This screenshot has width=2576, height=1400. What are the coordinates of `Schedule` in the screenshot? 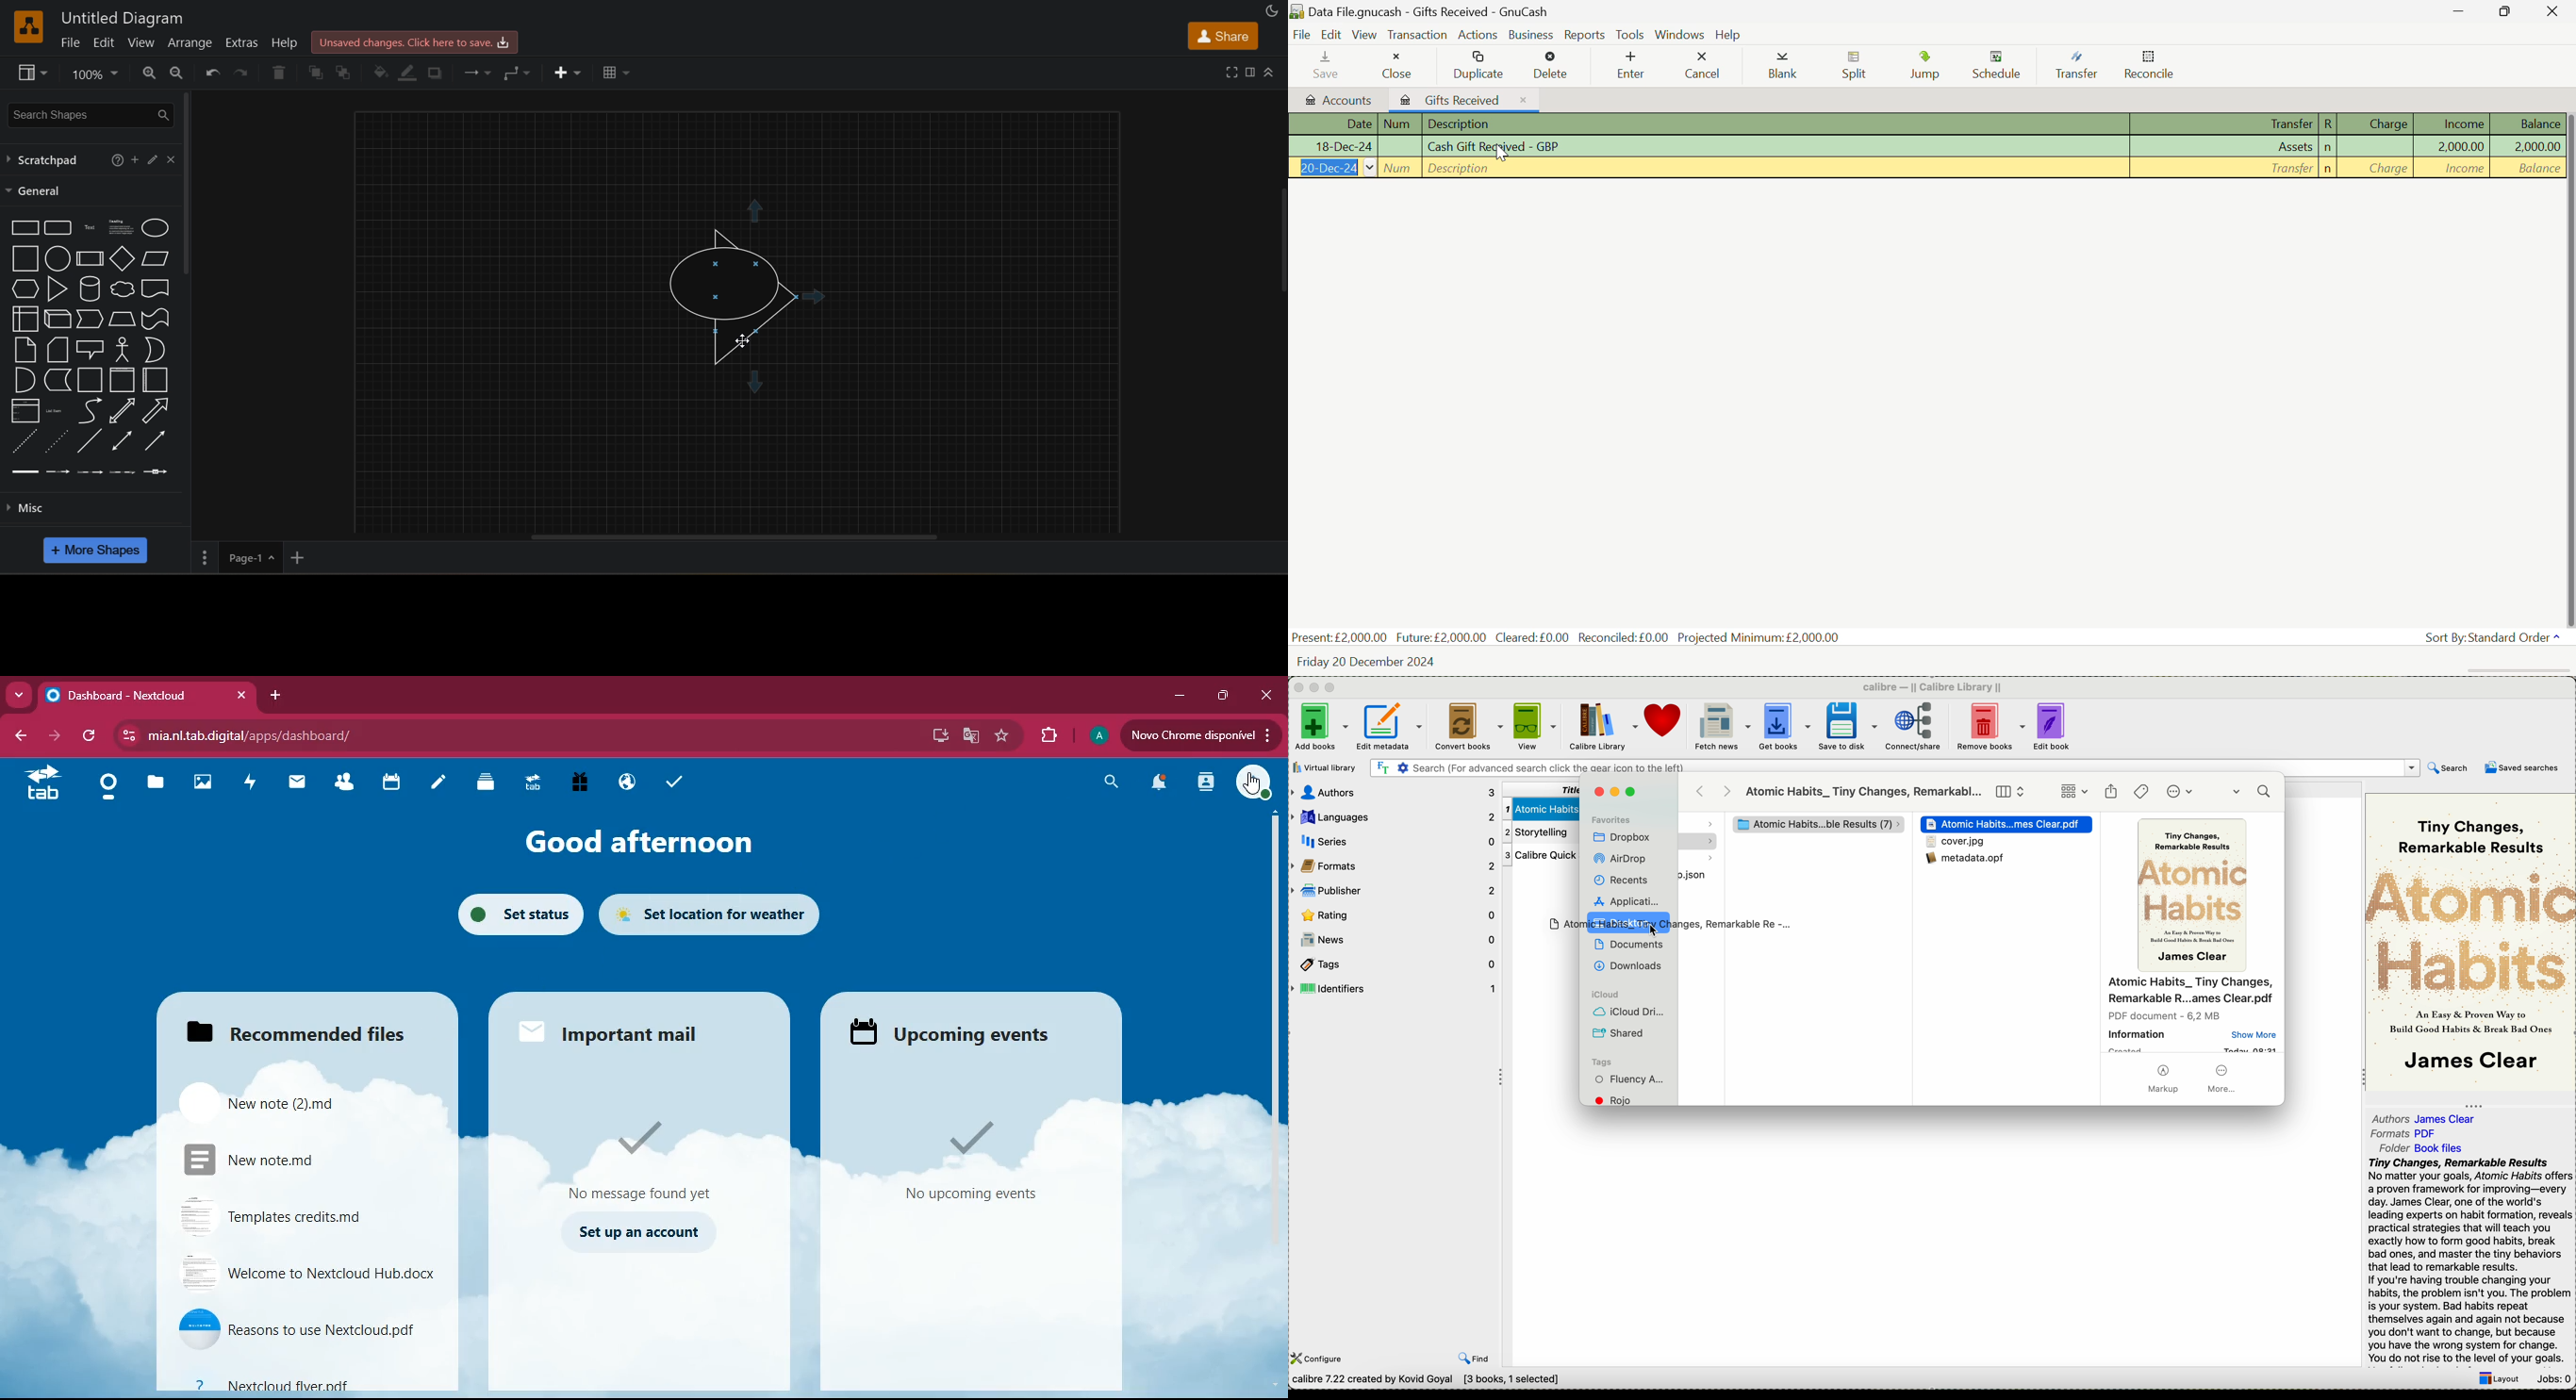 It's located at (2000, 66).